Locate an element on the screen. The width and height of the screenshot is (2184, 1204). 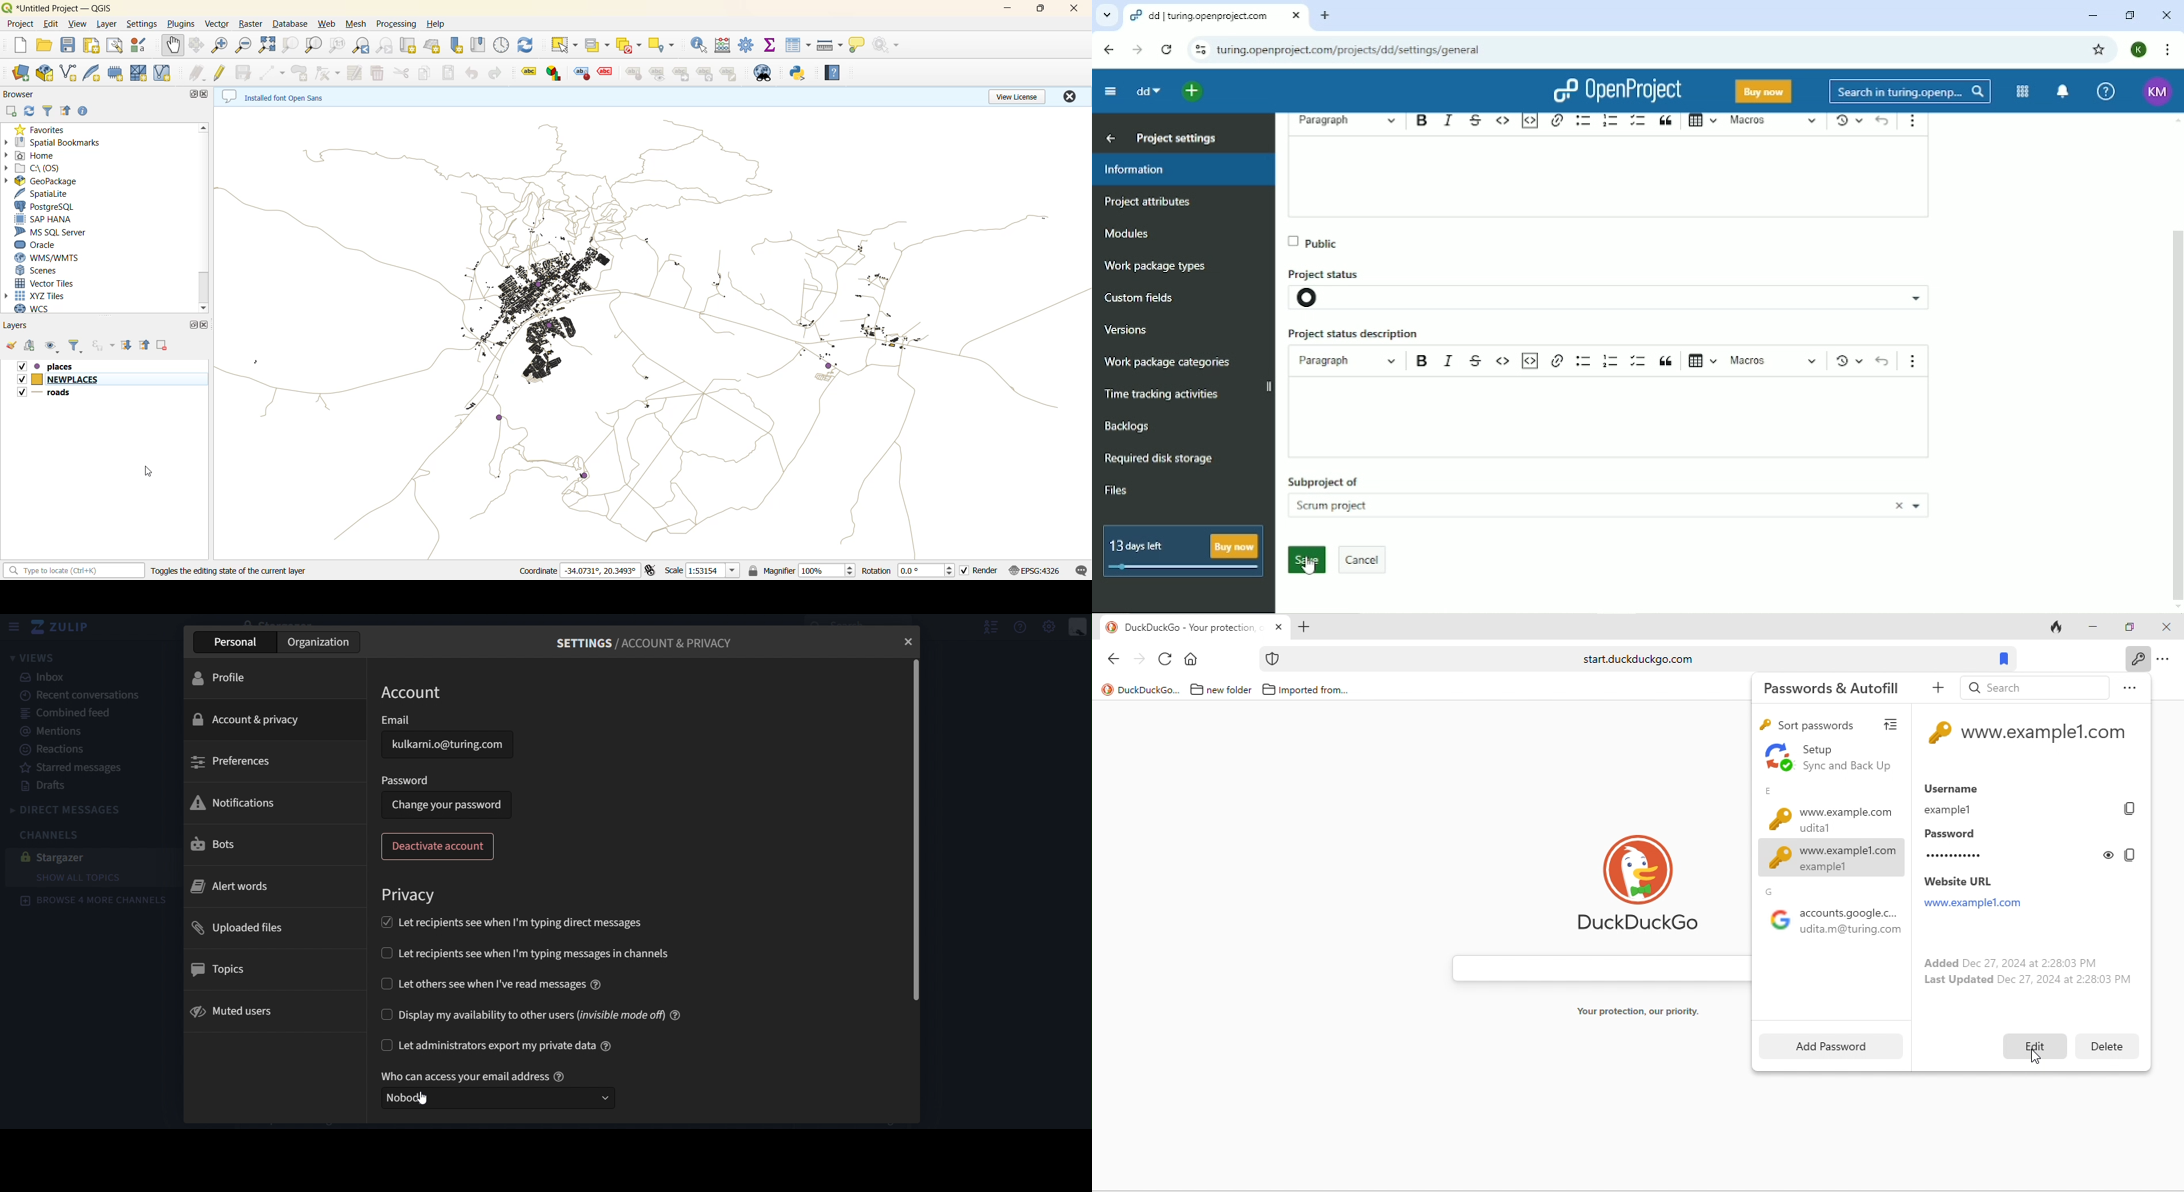
Toggles the editing state of the current layer is located at coordinates (241, 571).